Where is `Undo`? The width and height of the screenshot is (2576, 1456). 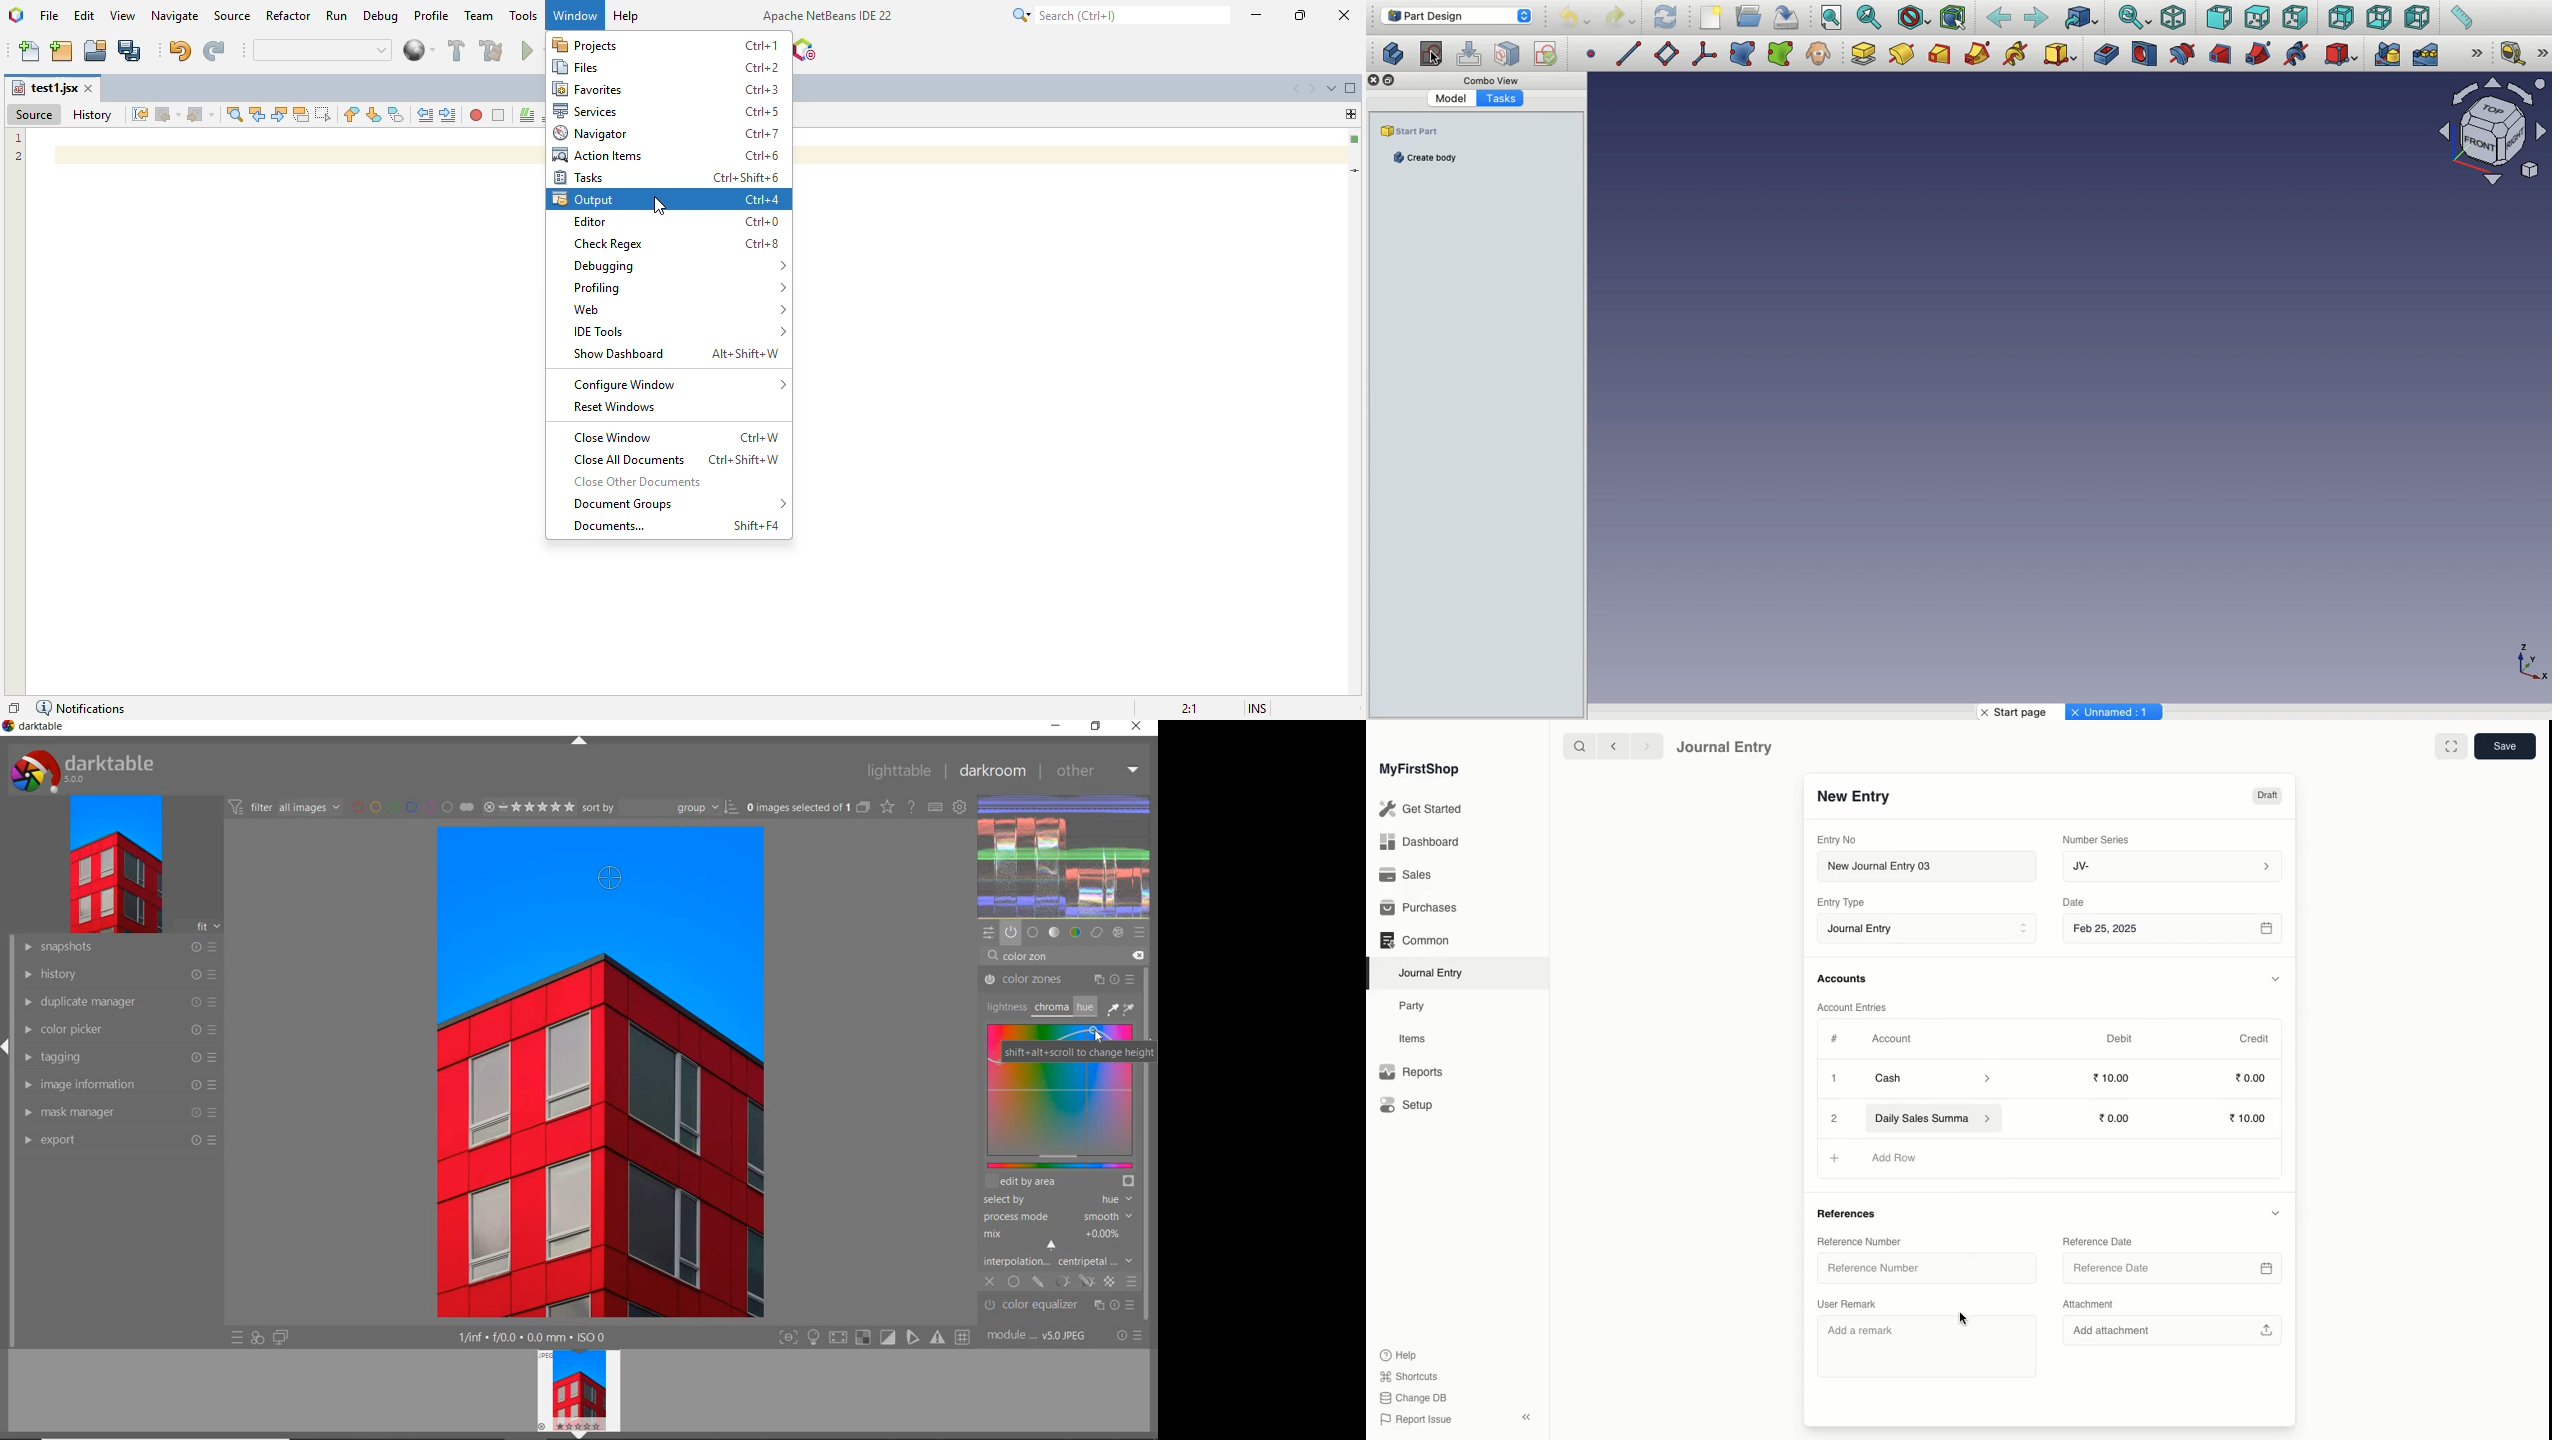
Undo is located at coordinates (1577, 20).